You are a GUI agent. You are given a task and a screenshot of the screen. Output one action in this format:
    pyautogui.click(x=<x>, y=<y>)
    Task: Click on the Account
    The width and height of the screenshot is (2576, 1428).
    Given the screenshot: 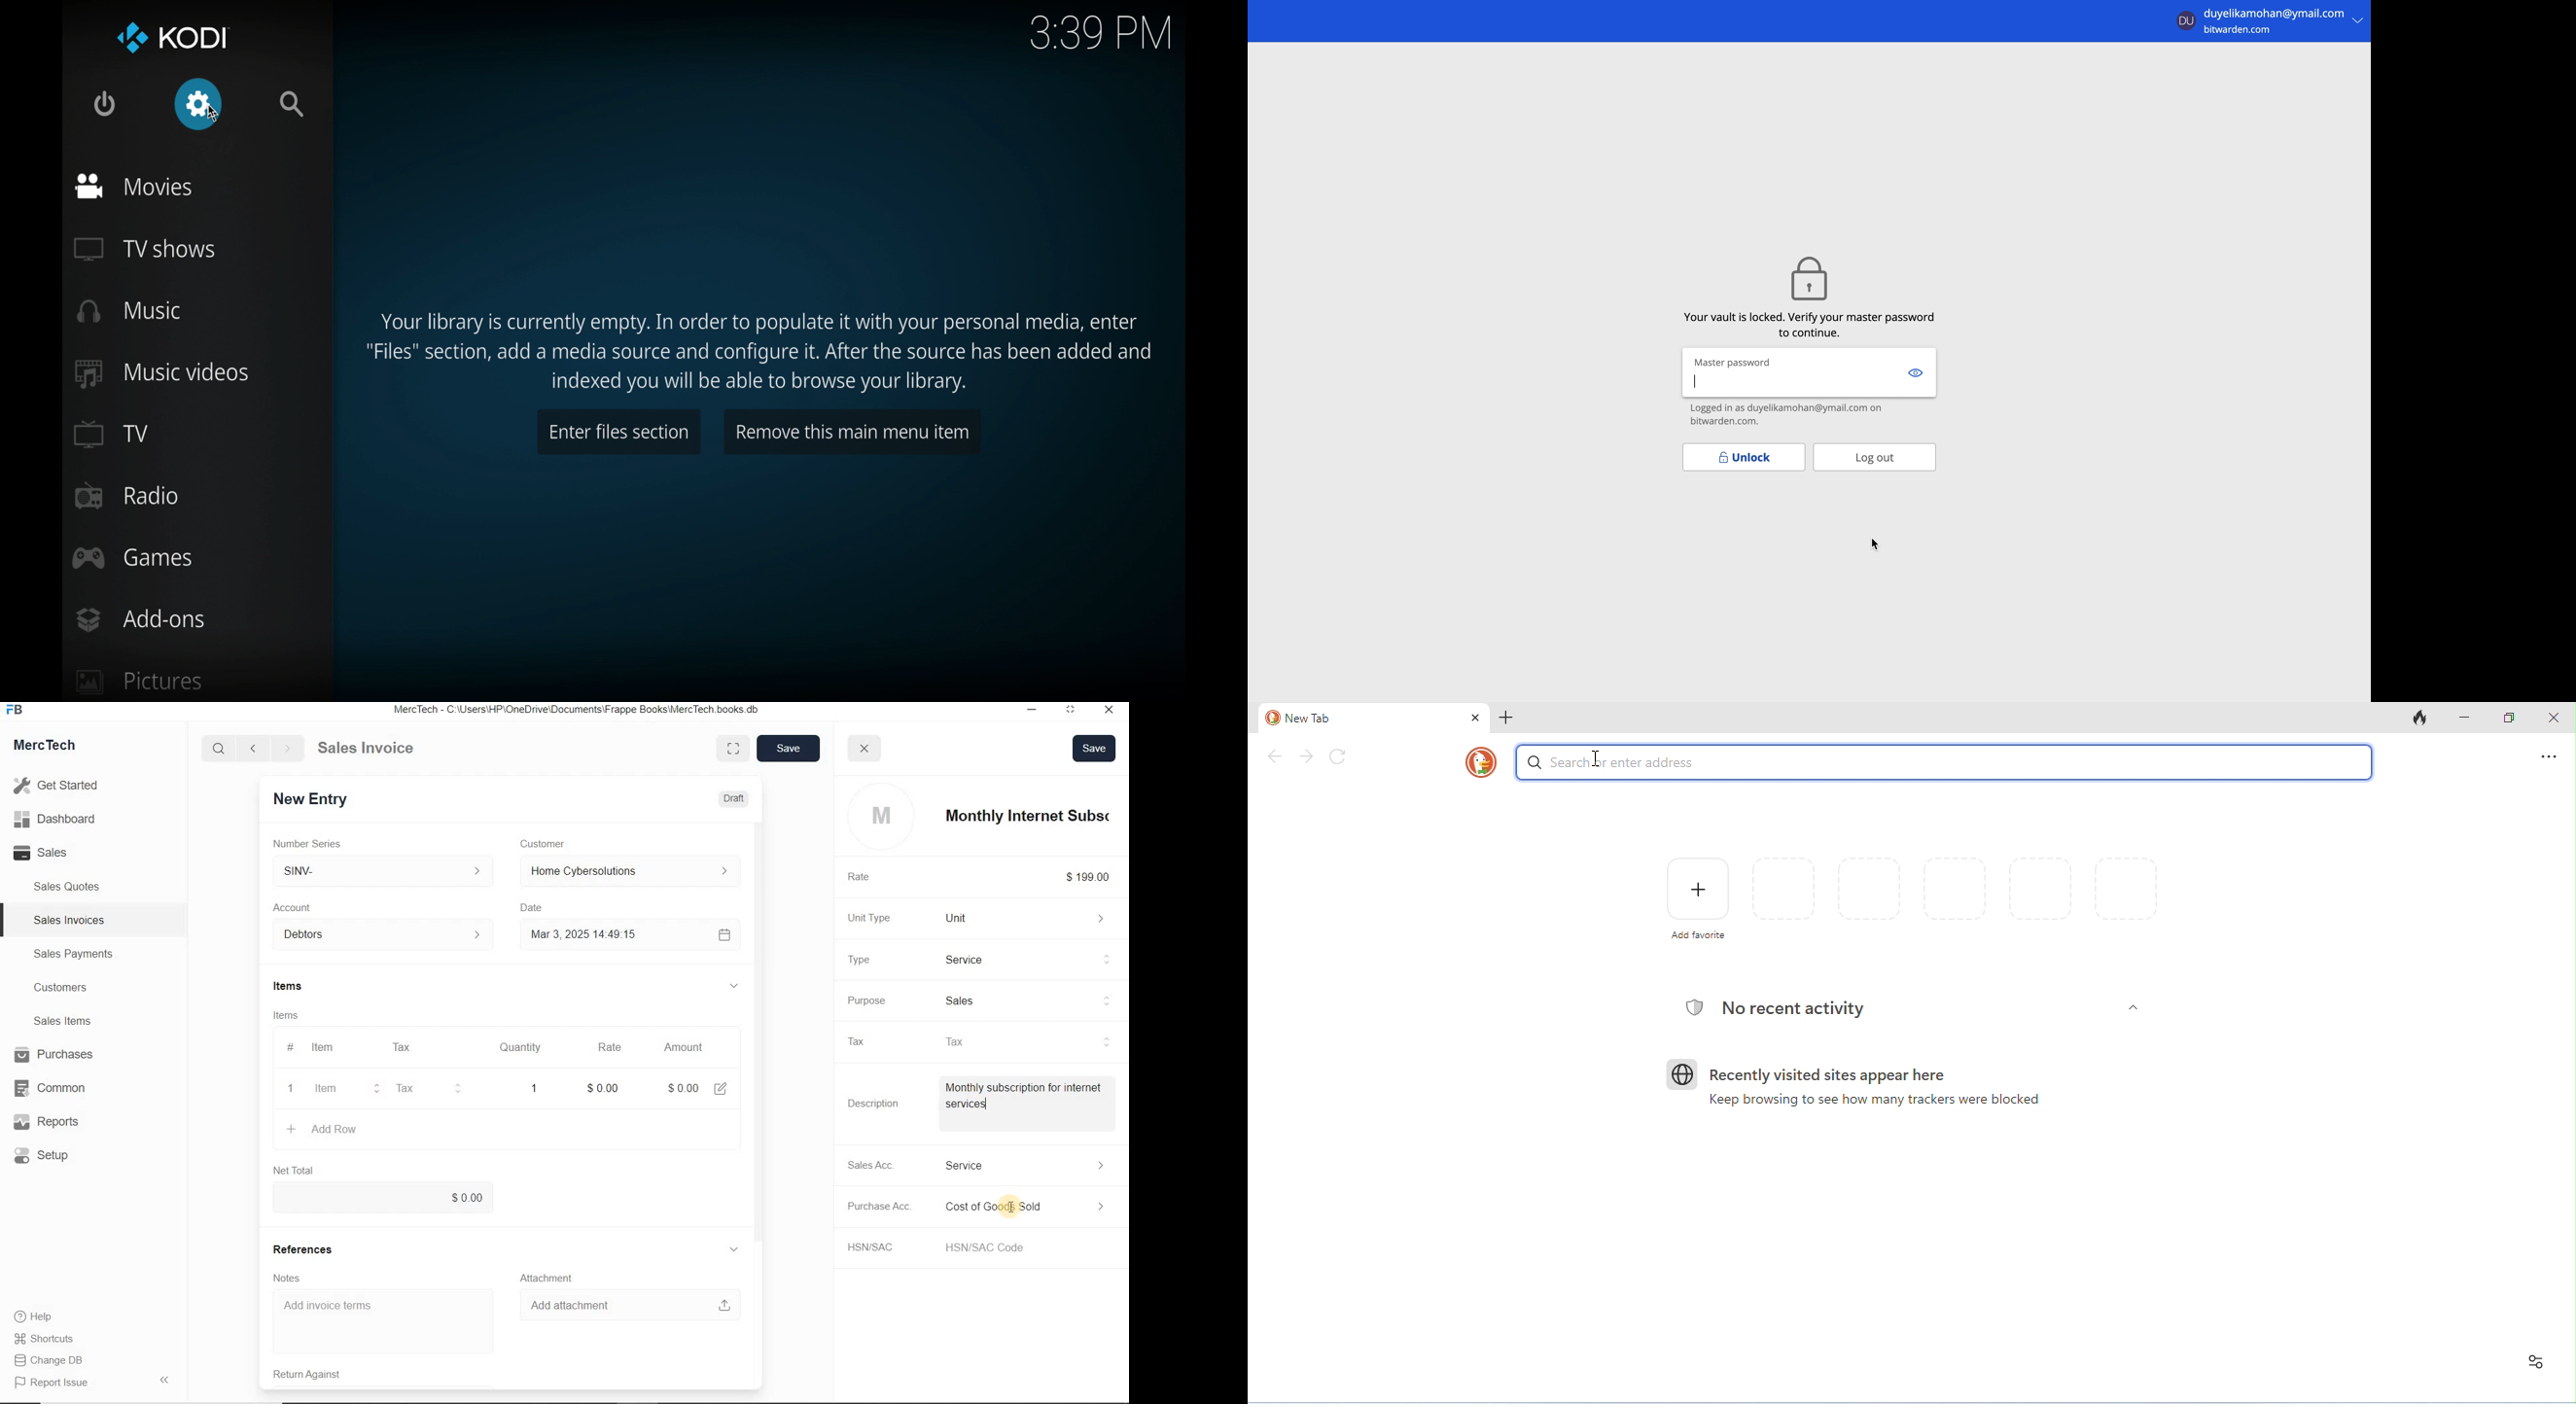 What is the action you would take?
    pyautogui.click(x=297, y=908)
    